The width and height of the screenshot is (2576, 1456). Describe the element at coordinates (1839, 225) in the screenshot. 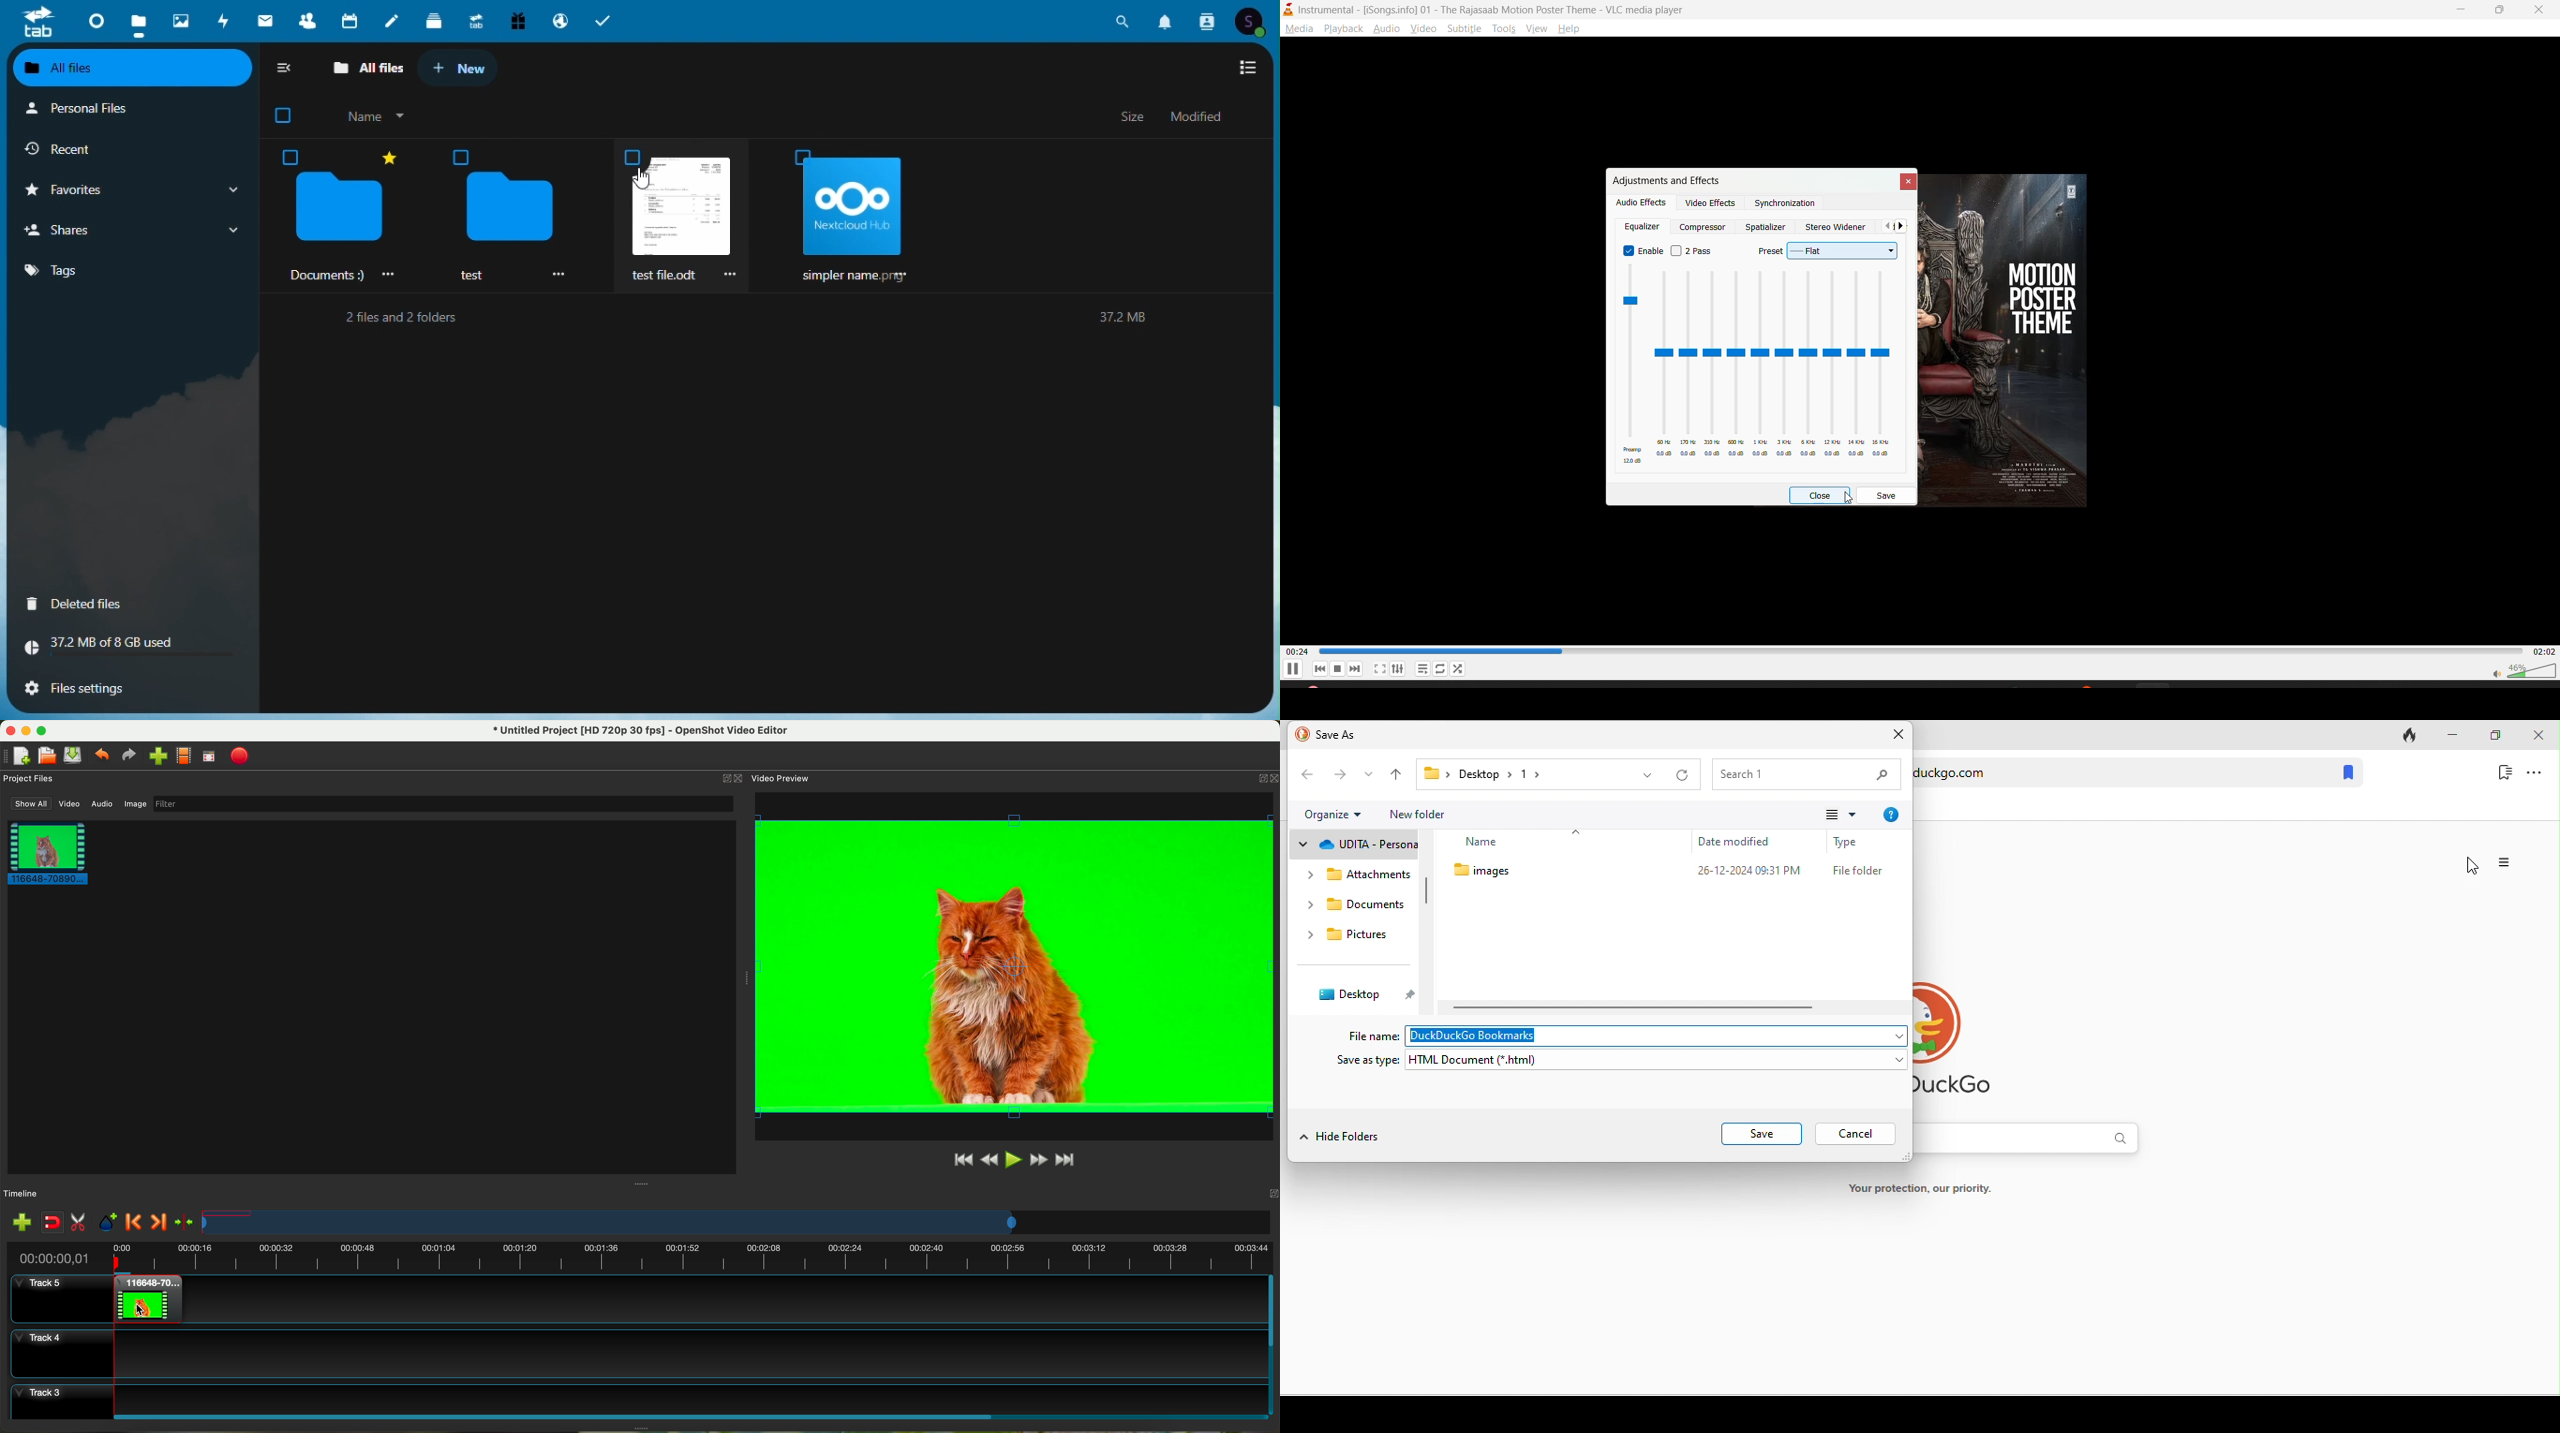

I see `stereo widener` at that location.